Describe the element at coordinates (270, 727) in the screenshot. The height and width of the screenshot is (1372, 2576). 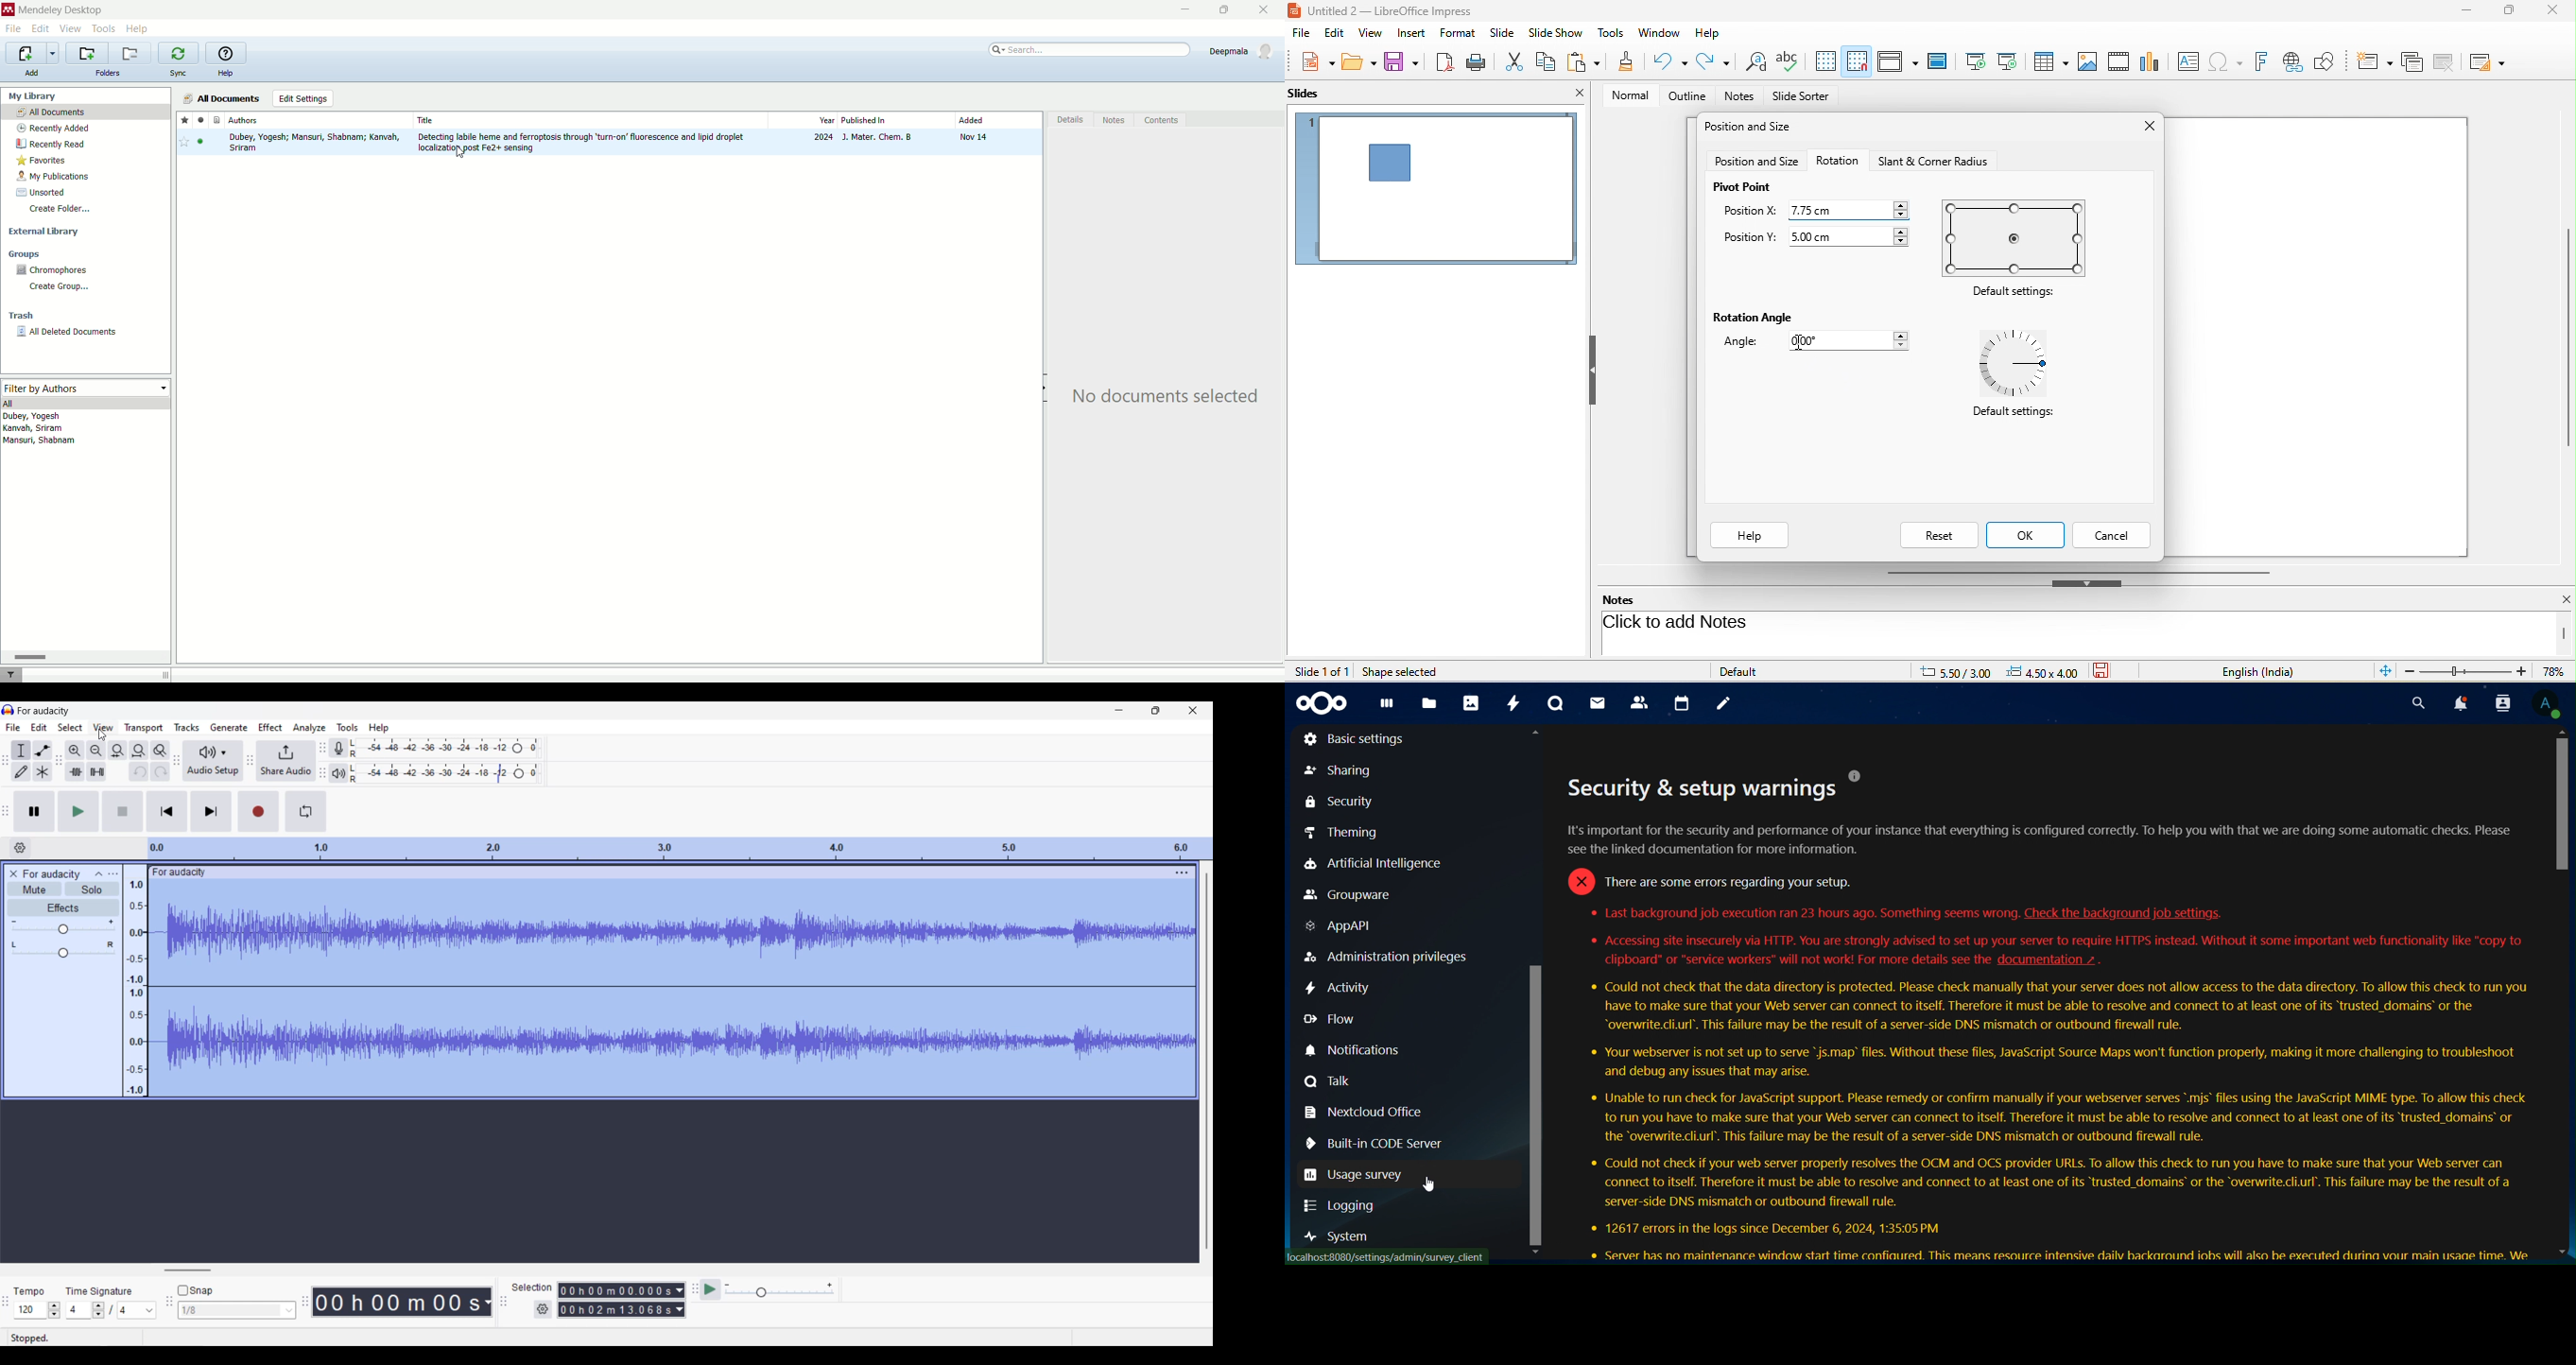
I see `Effect menu` at that location.